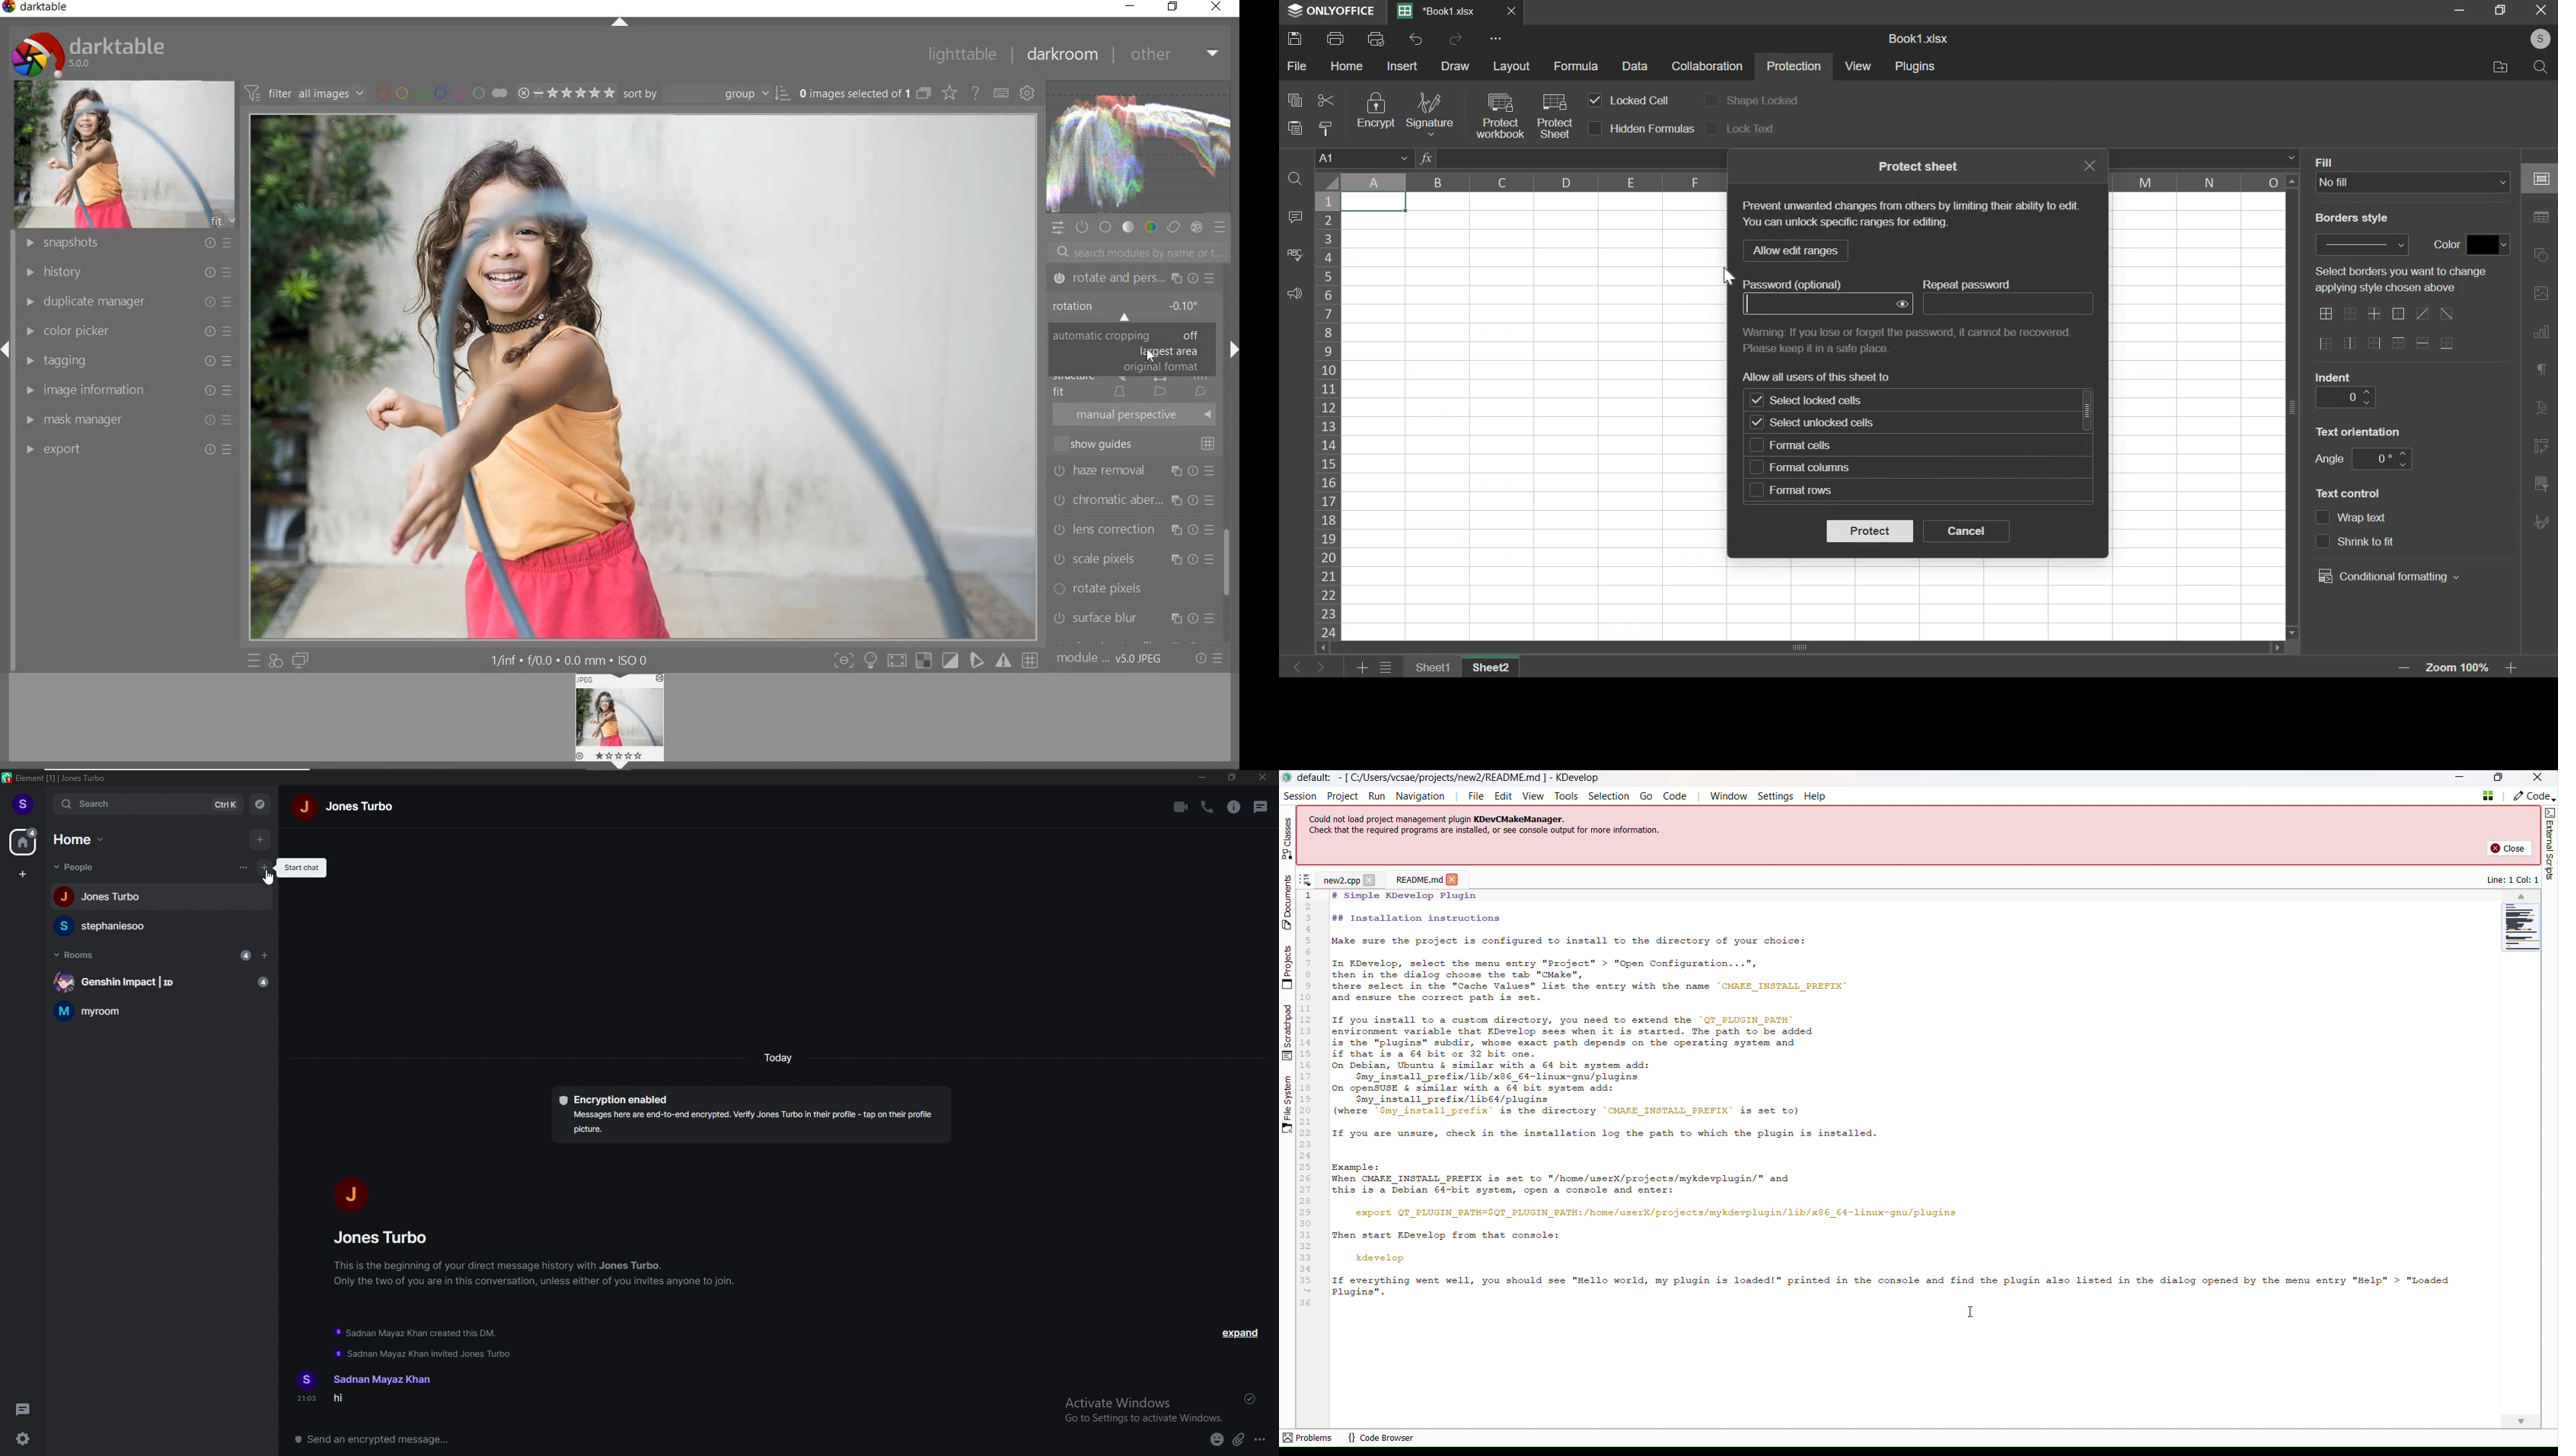 This screenshot has width=2576, height=1456. I want to click on explore rooms, so click(261, 806).